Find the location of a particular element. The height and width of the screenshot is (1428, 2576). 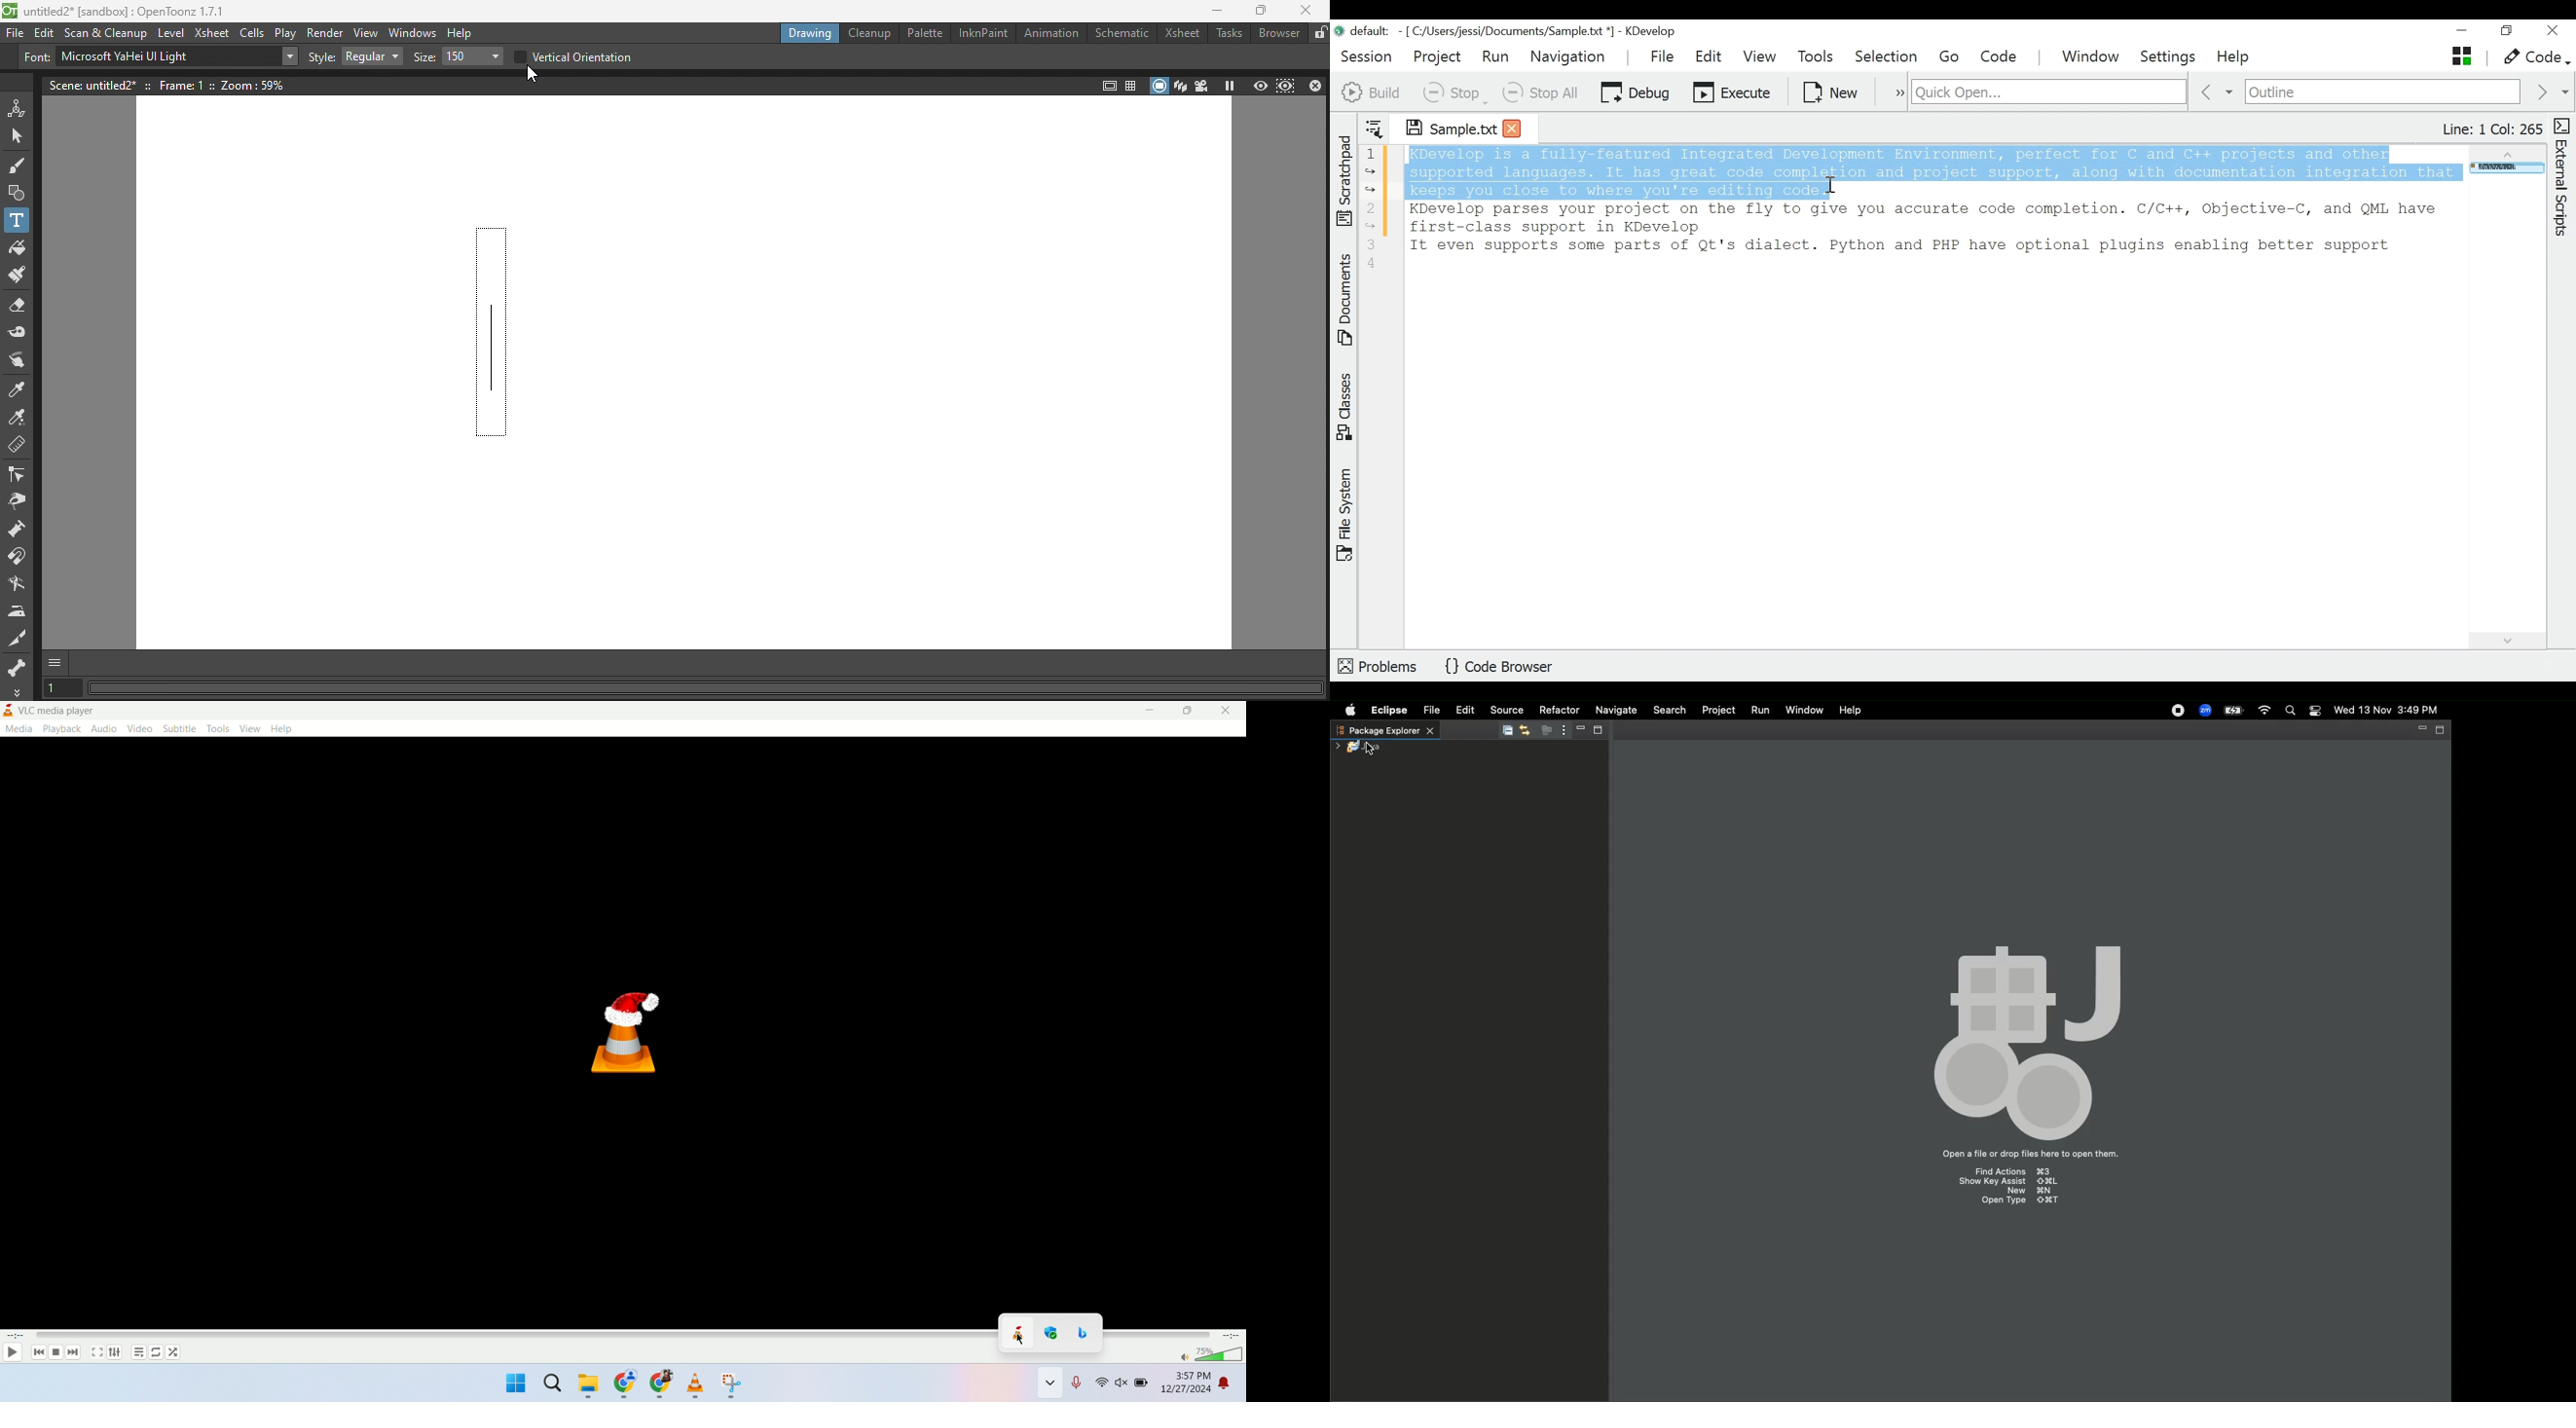

Package explorer is located at coordinates (1384, 730).